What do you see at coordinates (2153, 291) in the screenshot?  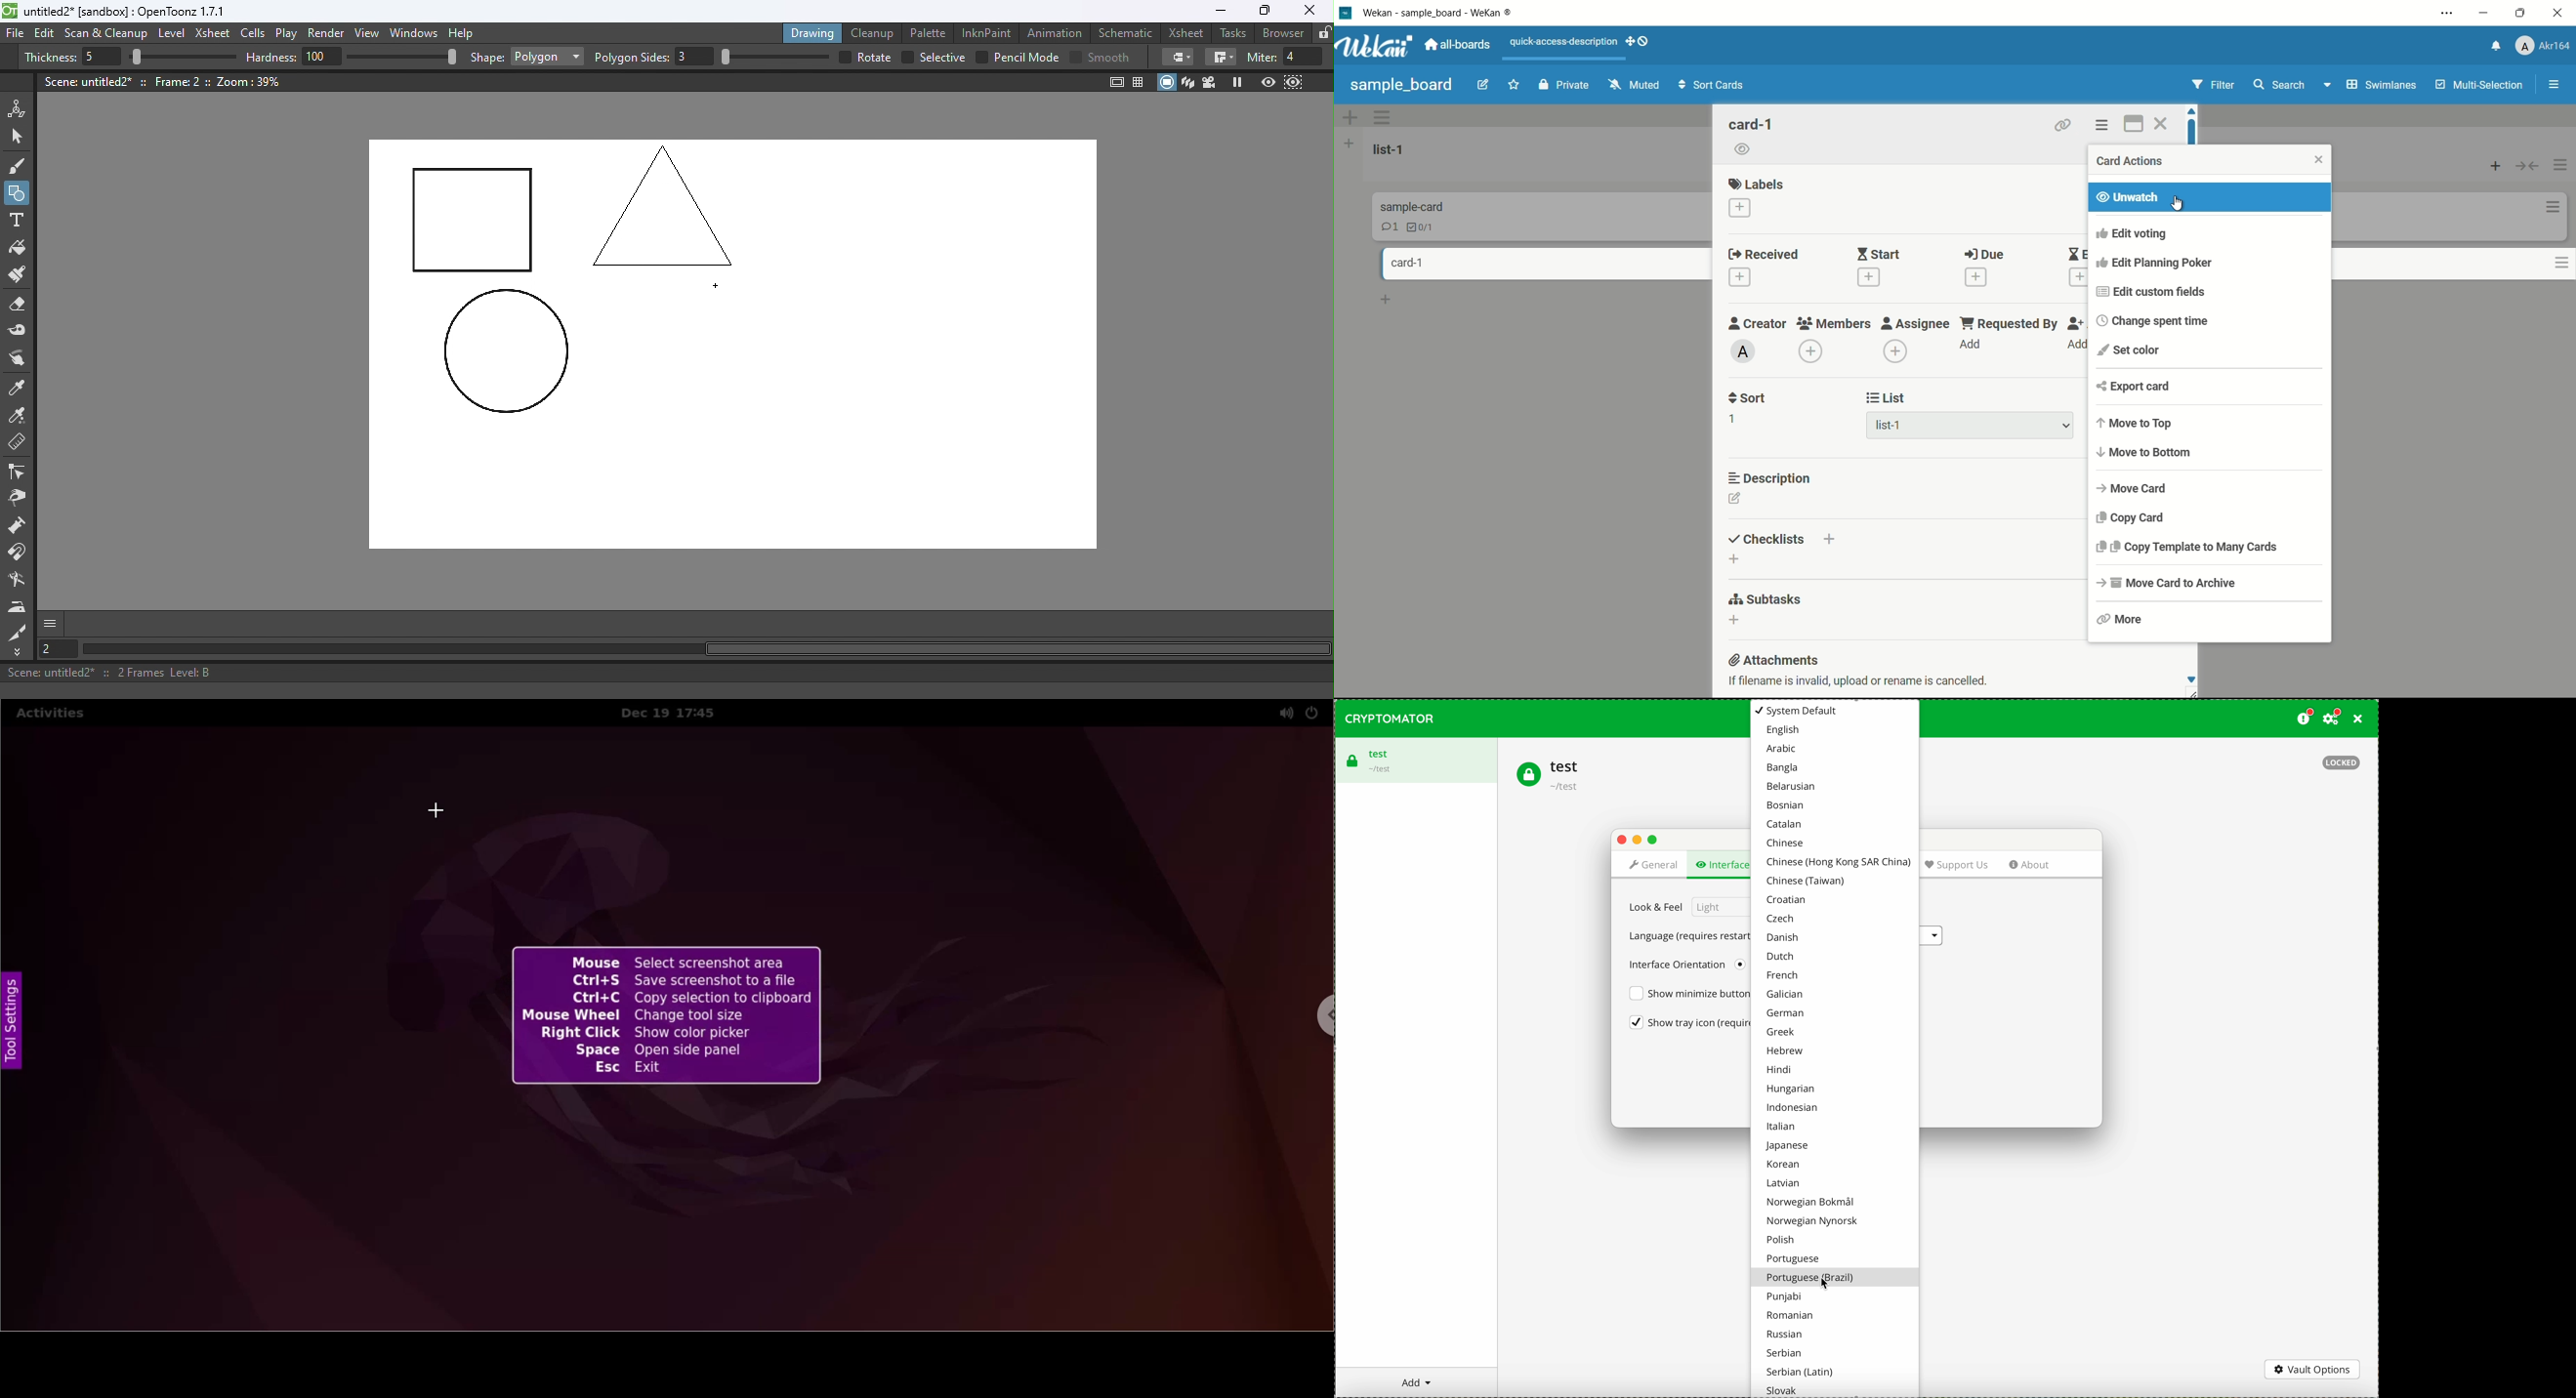 I see `edit custom fields` at bounding box center [2153, 291].